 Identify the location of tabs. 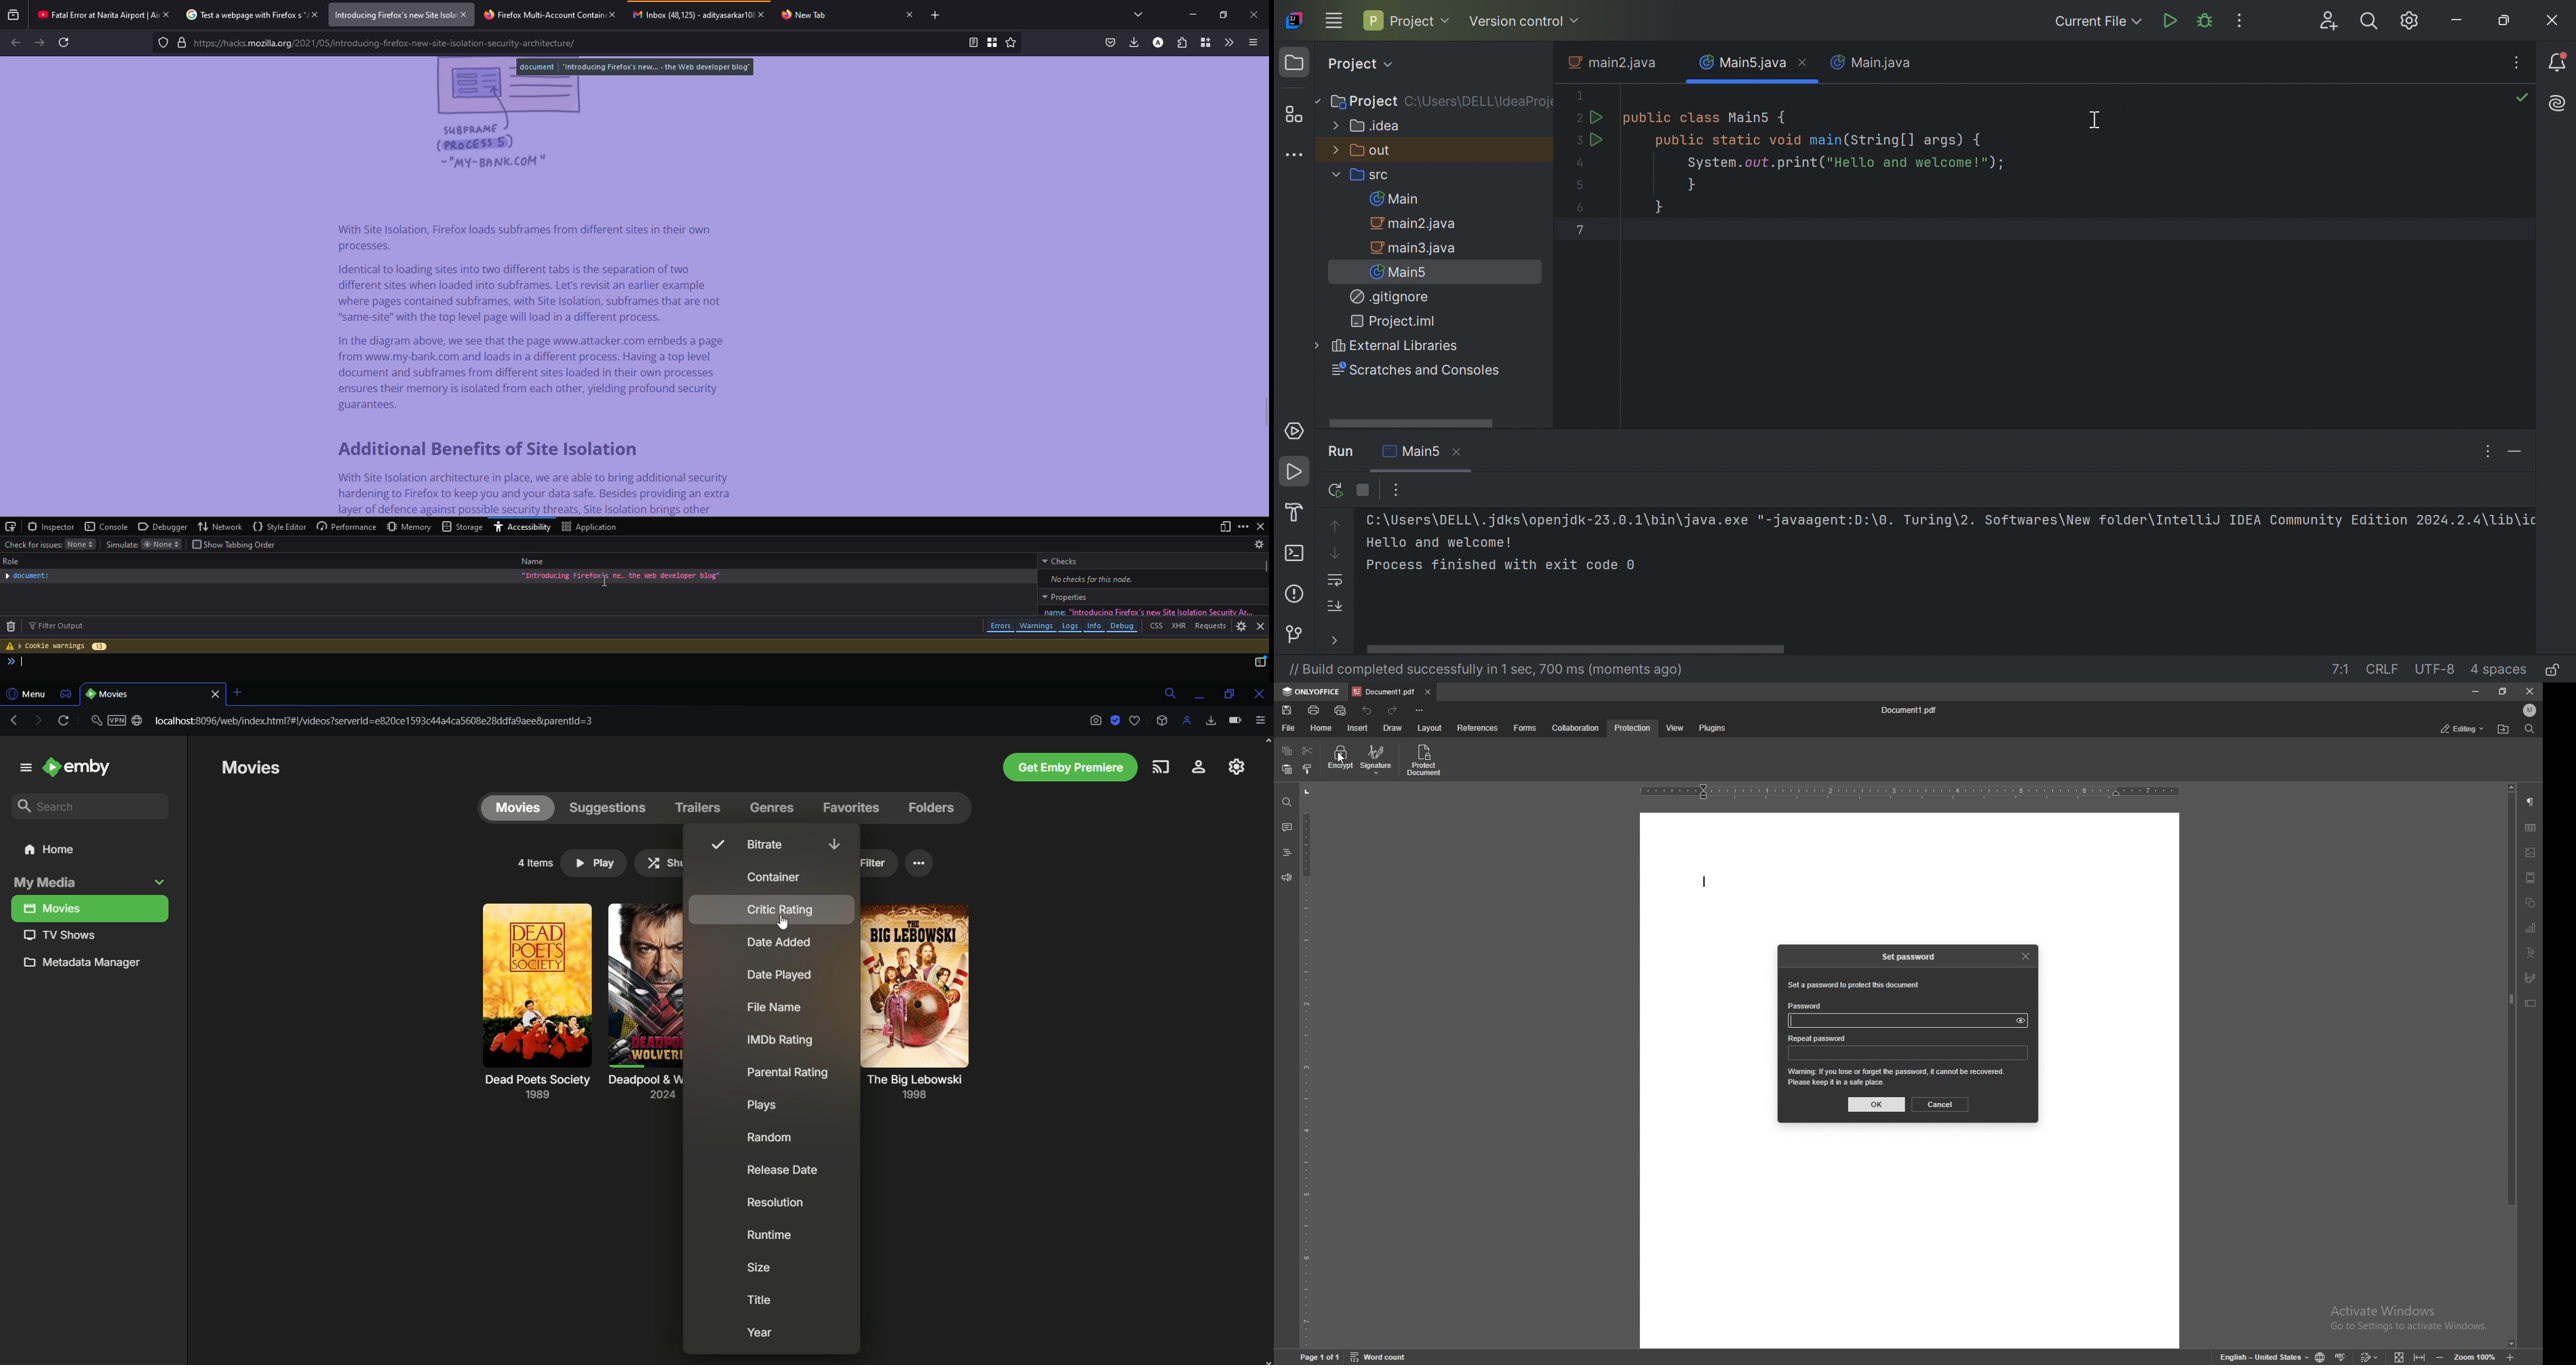
(1139, 14).